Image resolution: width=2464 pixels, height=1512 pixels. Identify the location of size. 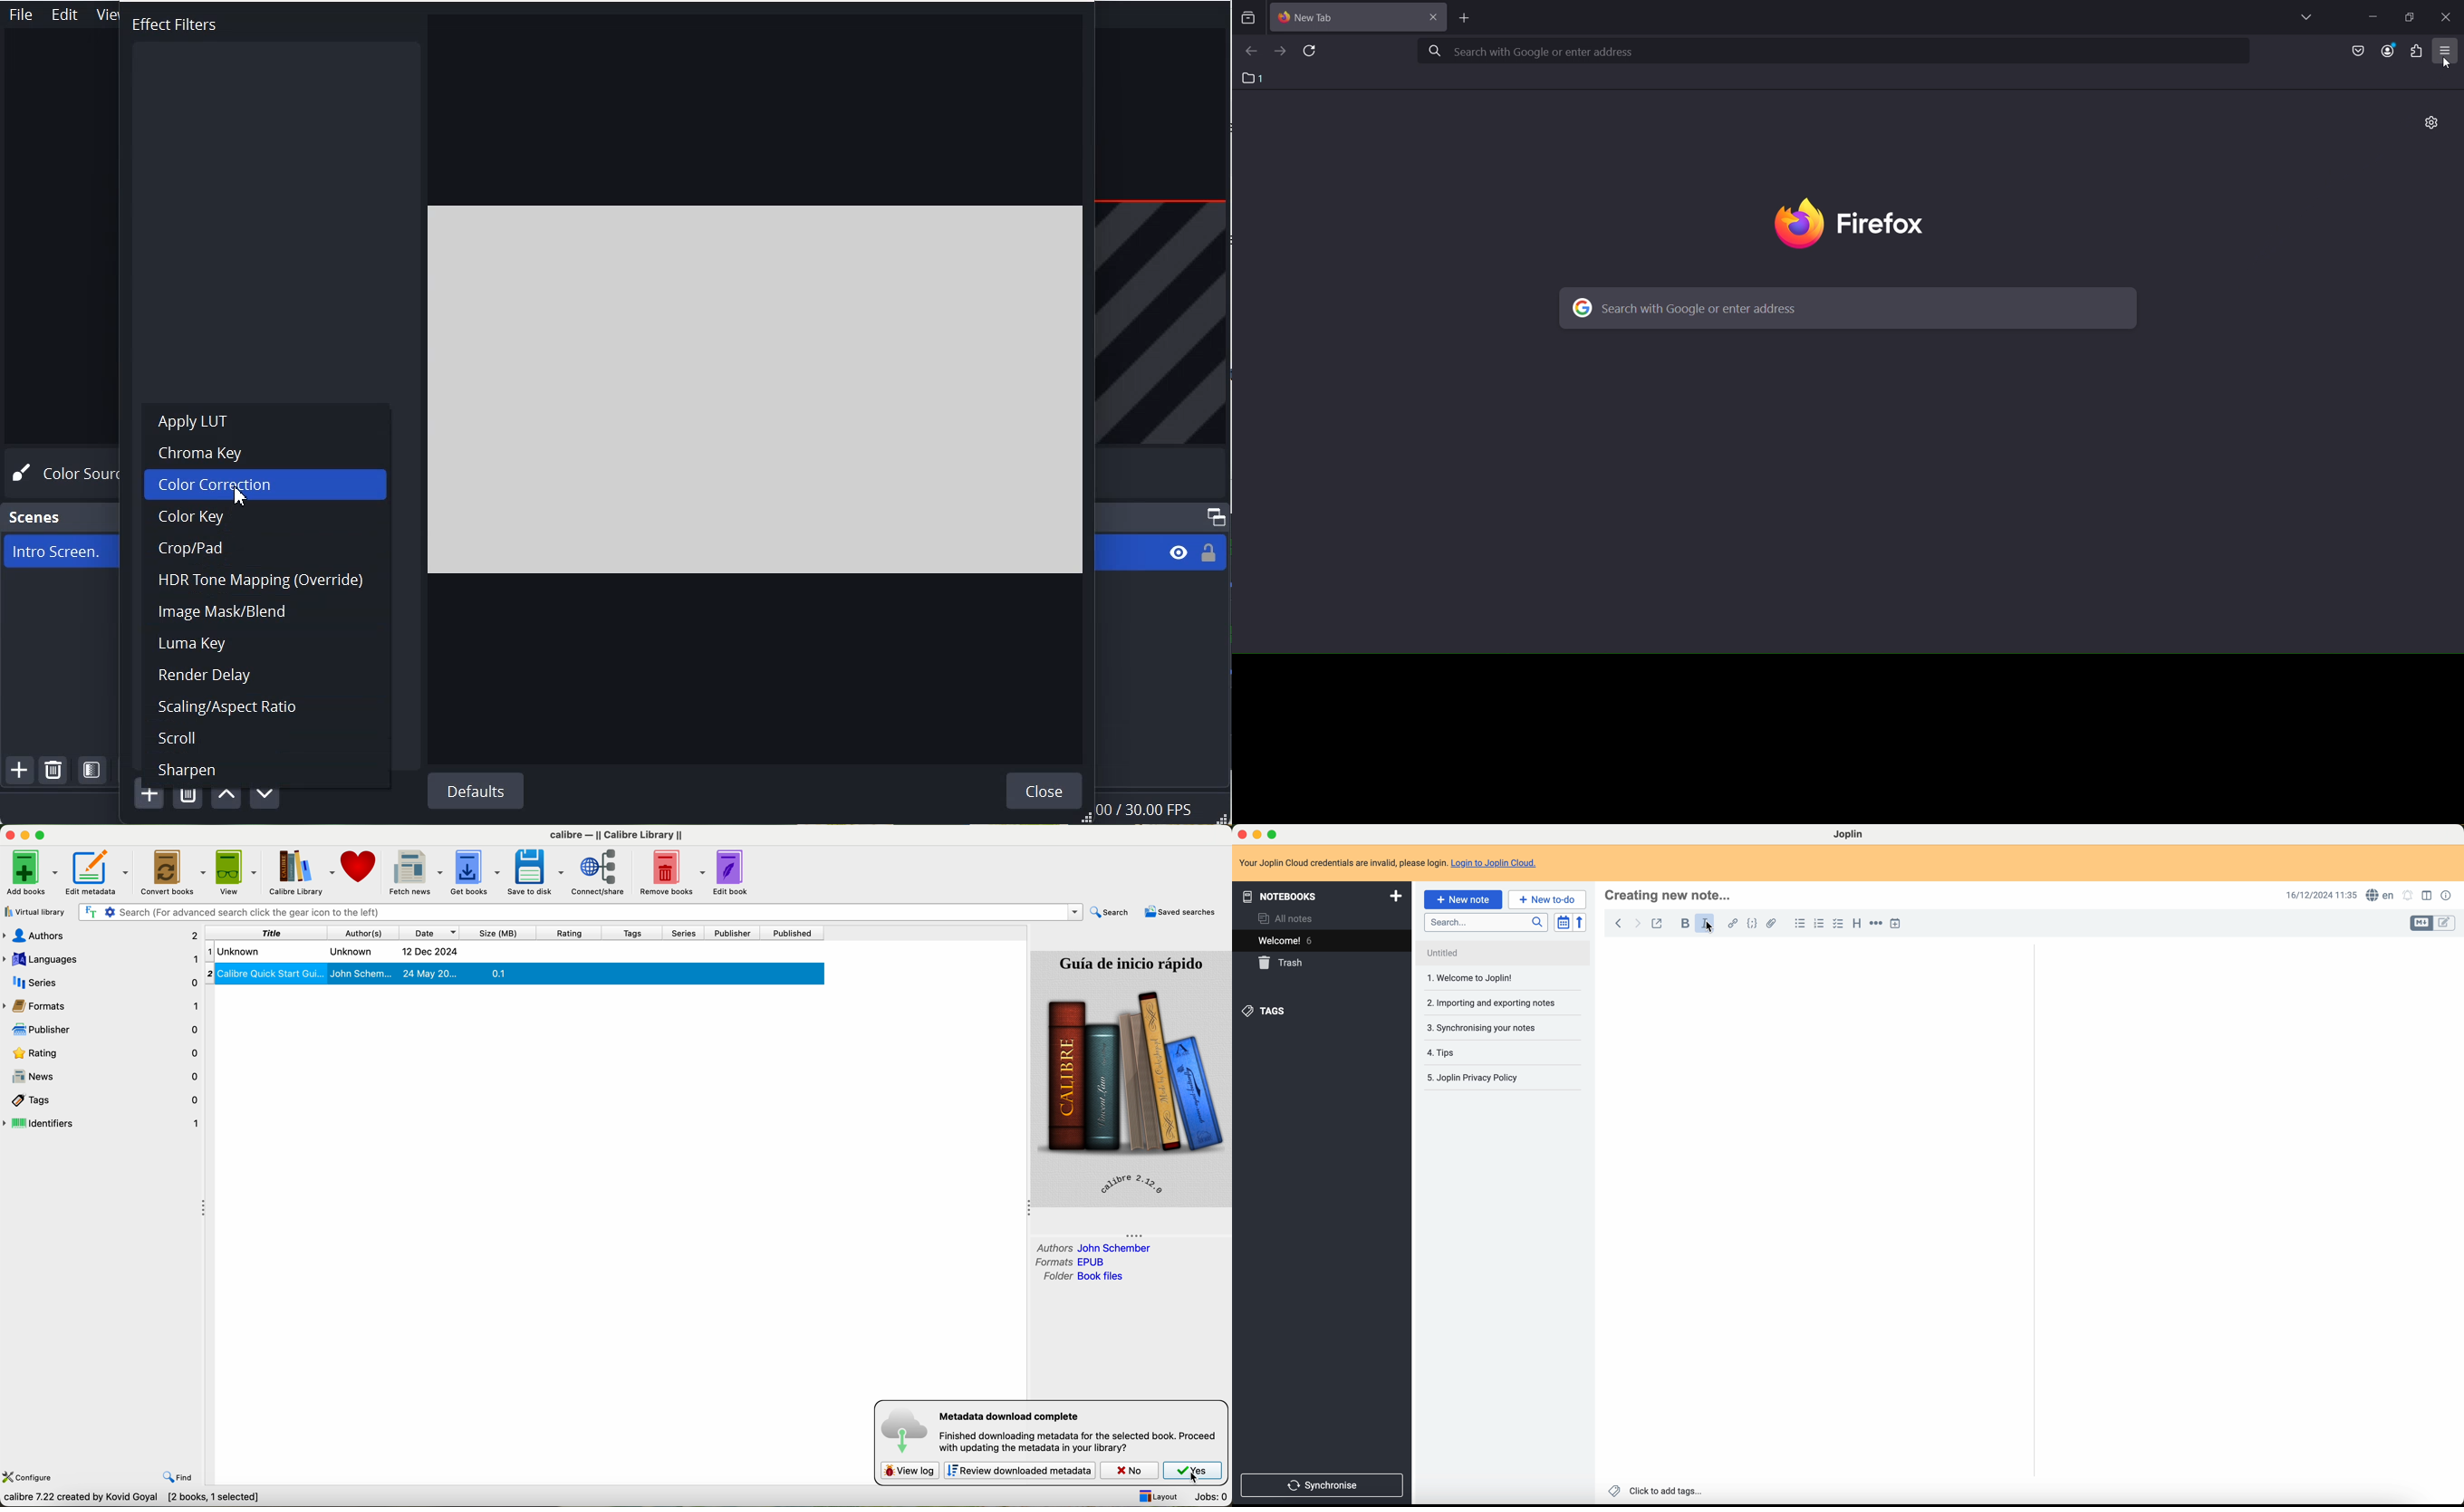
(499, 933).